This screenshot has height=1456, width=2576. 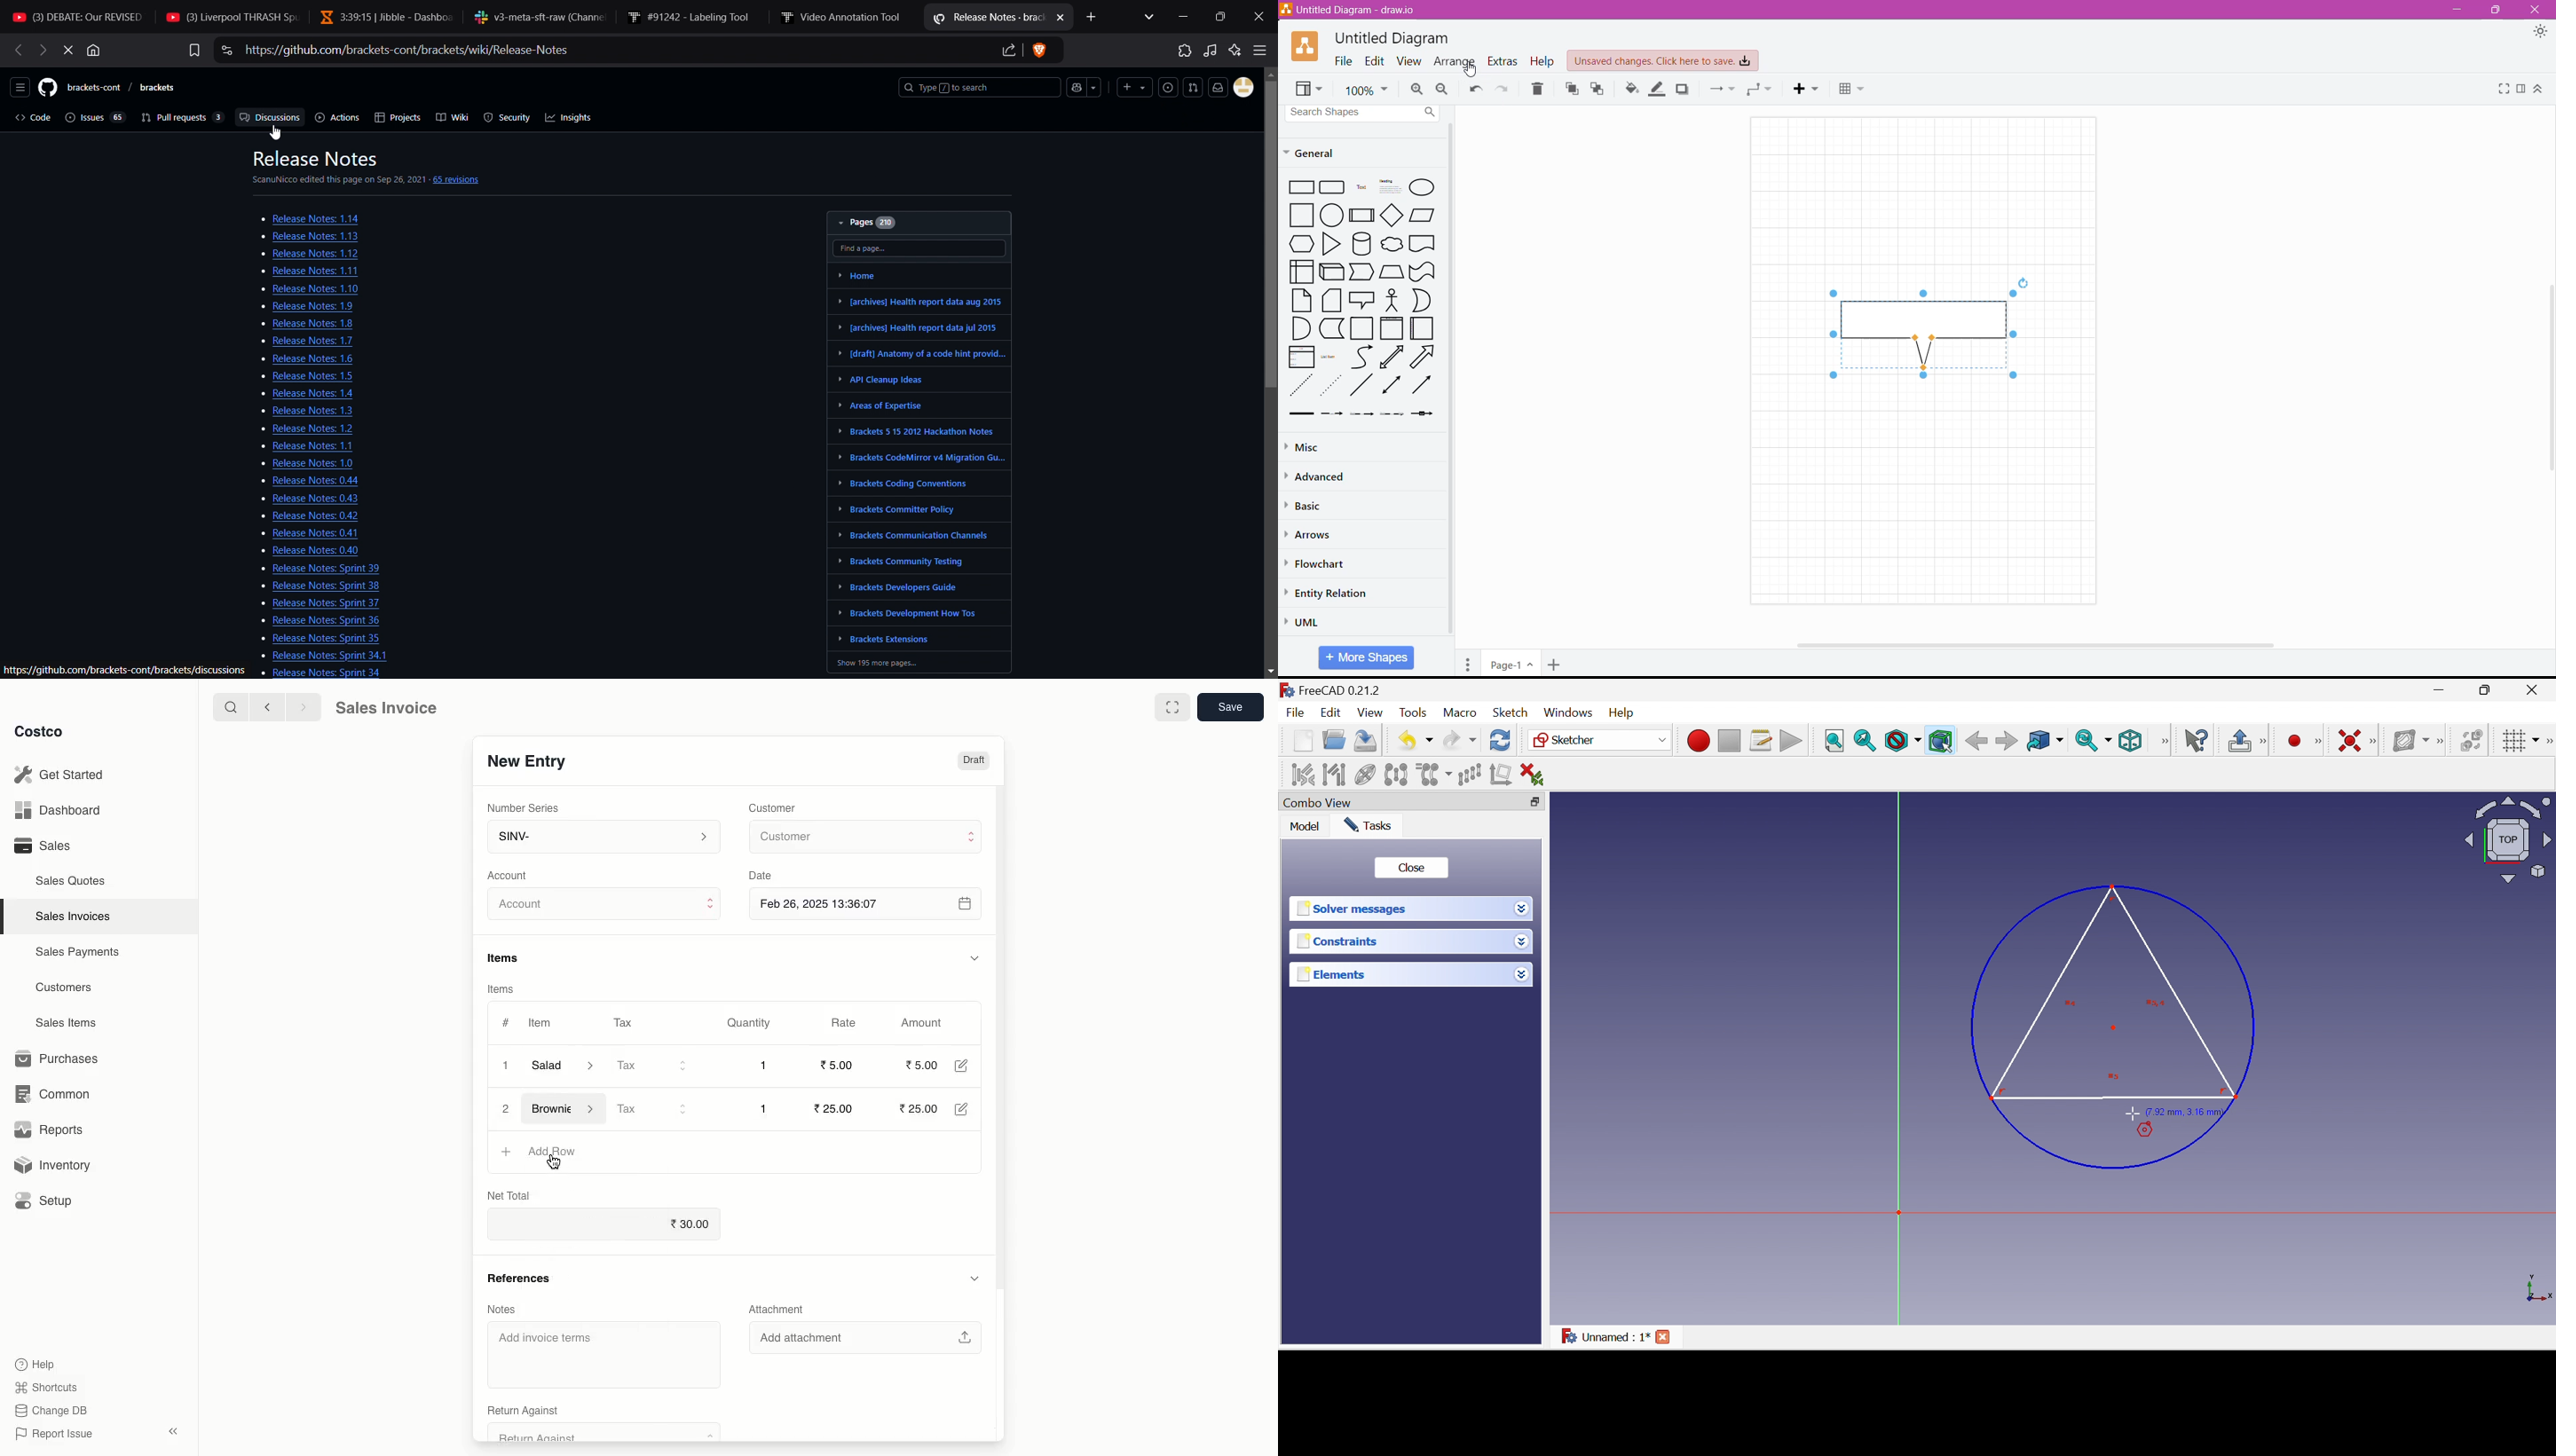 What do you see at coordinates (1330, 244) in the screenshot?
I see `triangle` at bounding box center [1330, 244].